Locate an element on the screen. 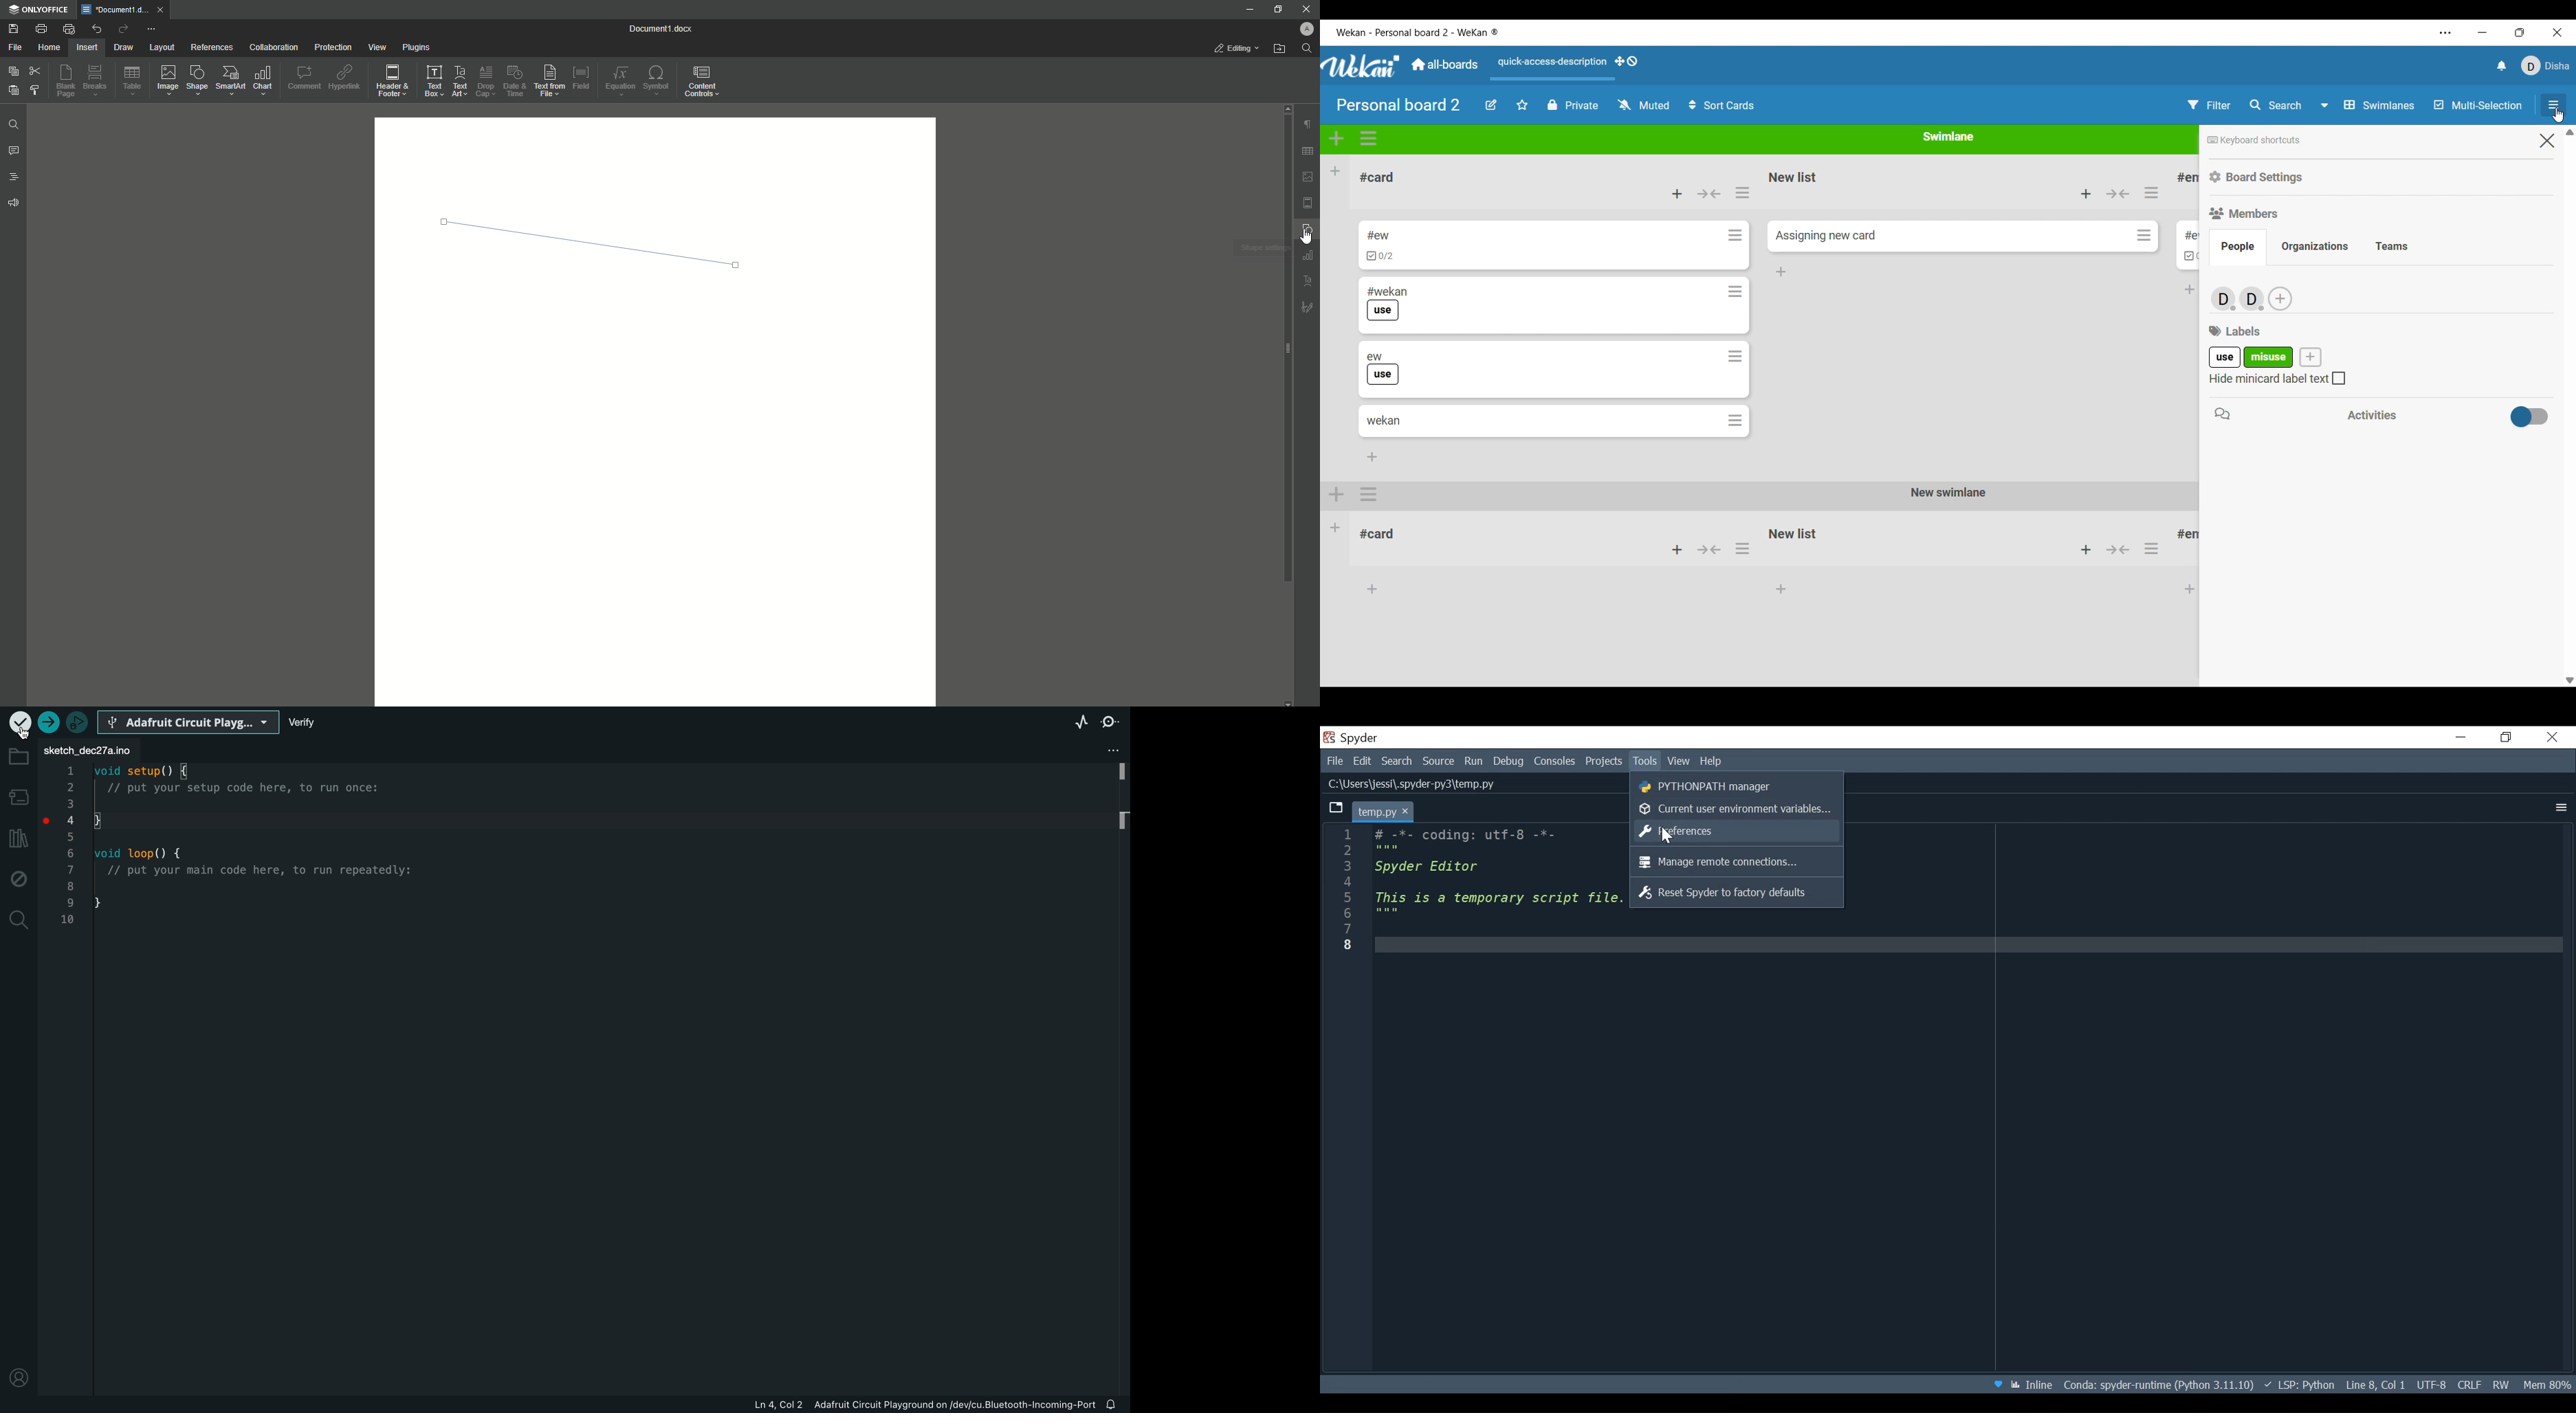  Star board is located at coordinates (1523, 105).